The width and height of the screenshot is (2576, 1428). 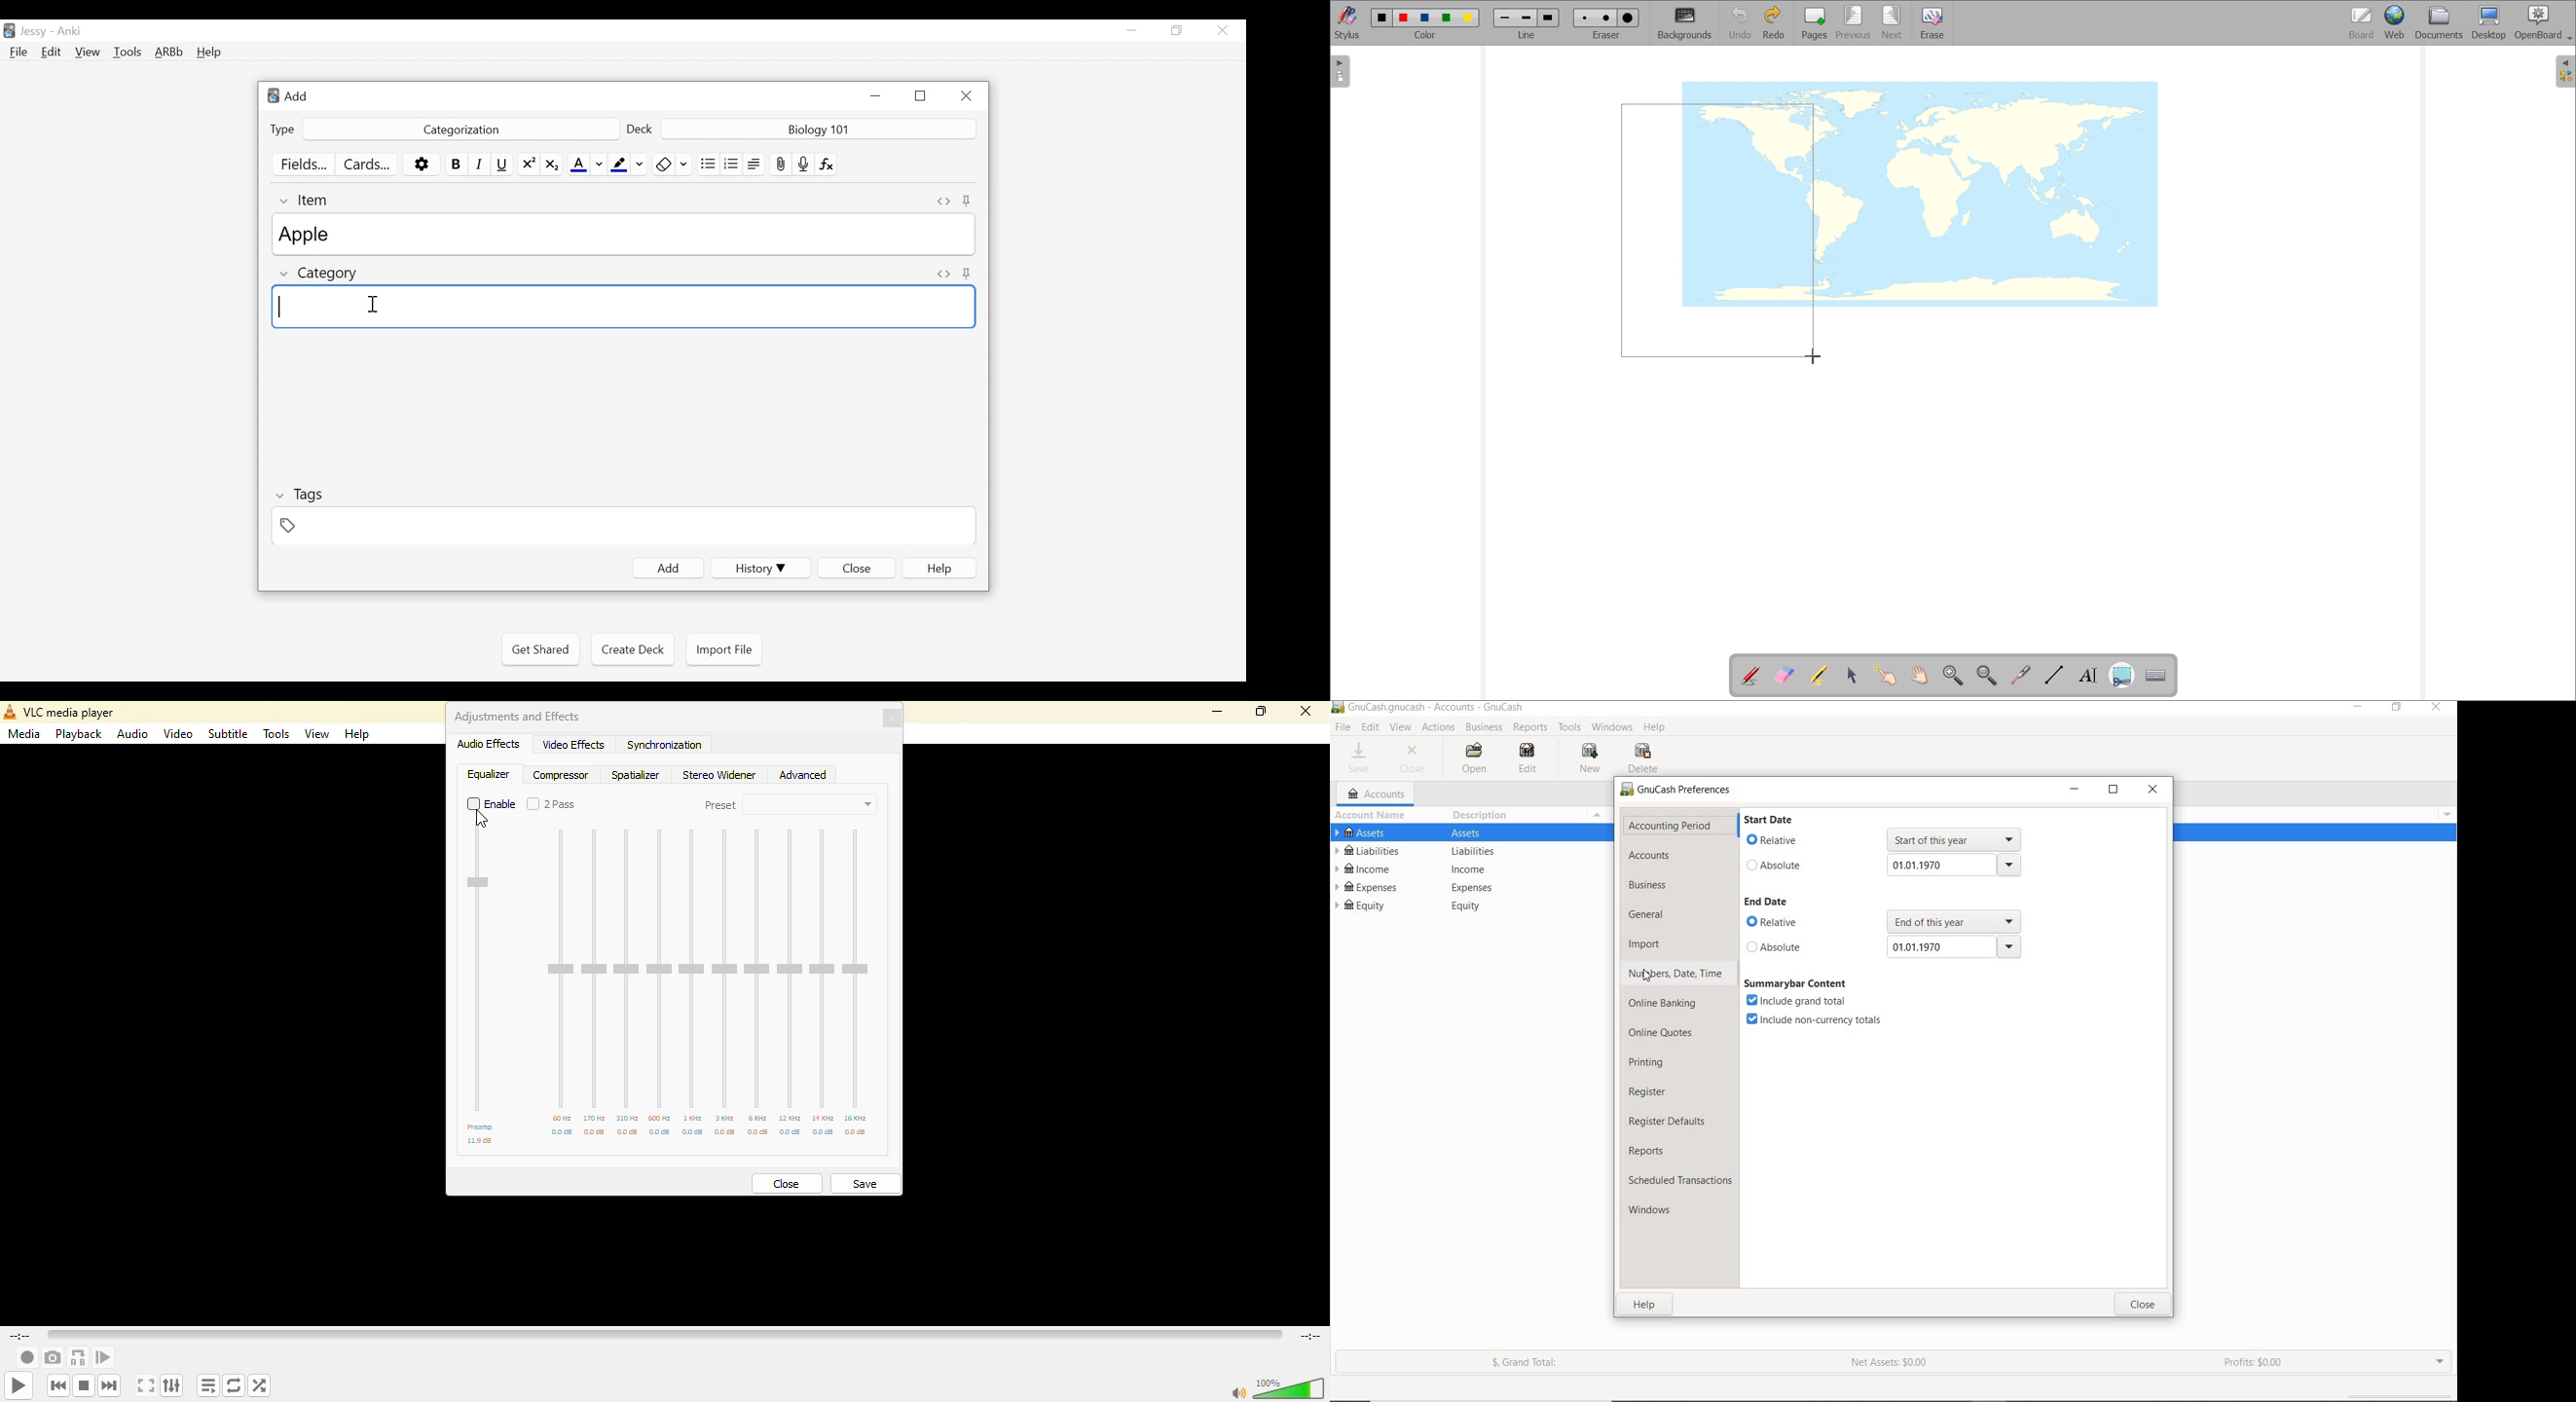 What do you see at coordinates (828, 164) in the screenshot?
I see `Equation` at bounding box center [828, 164].